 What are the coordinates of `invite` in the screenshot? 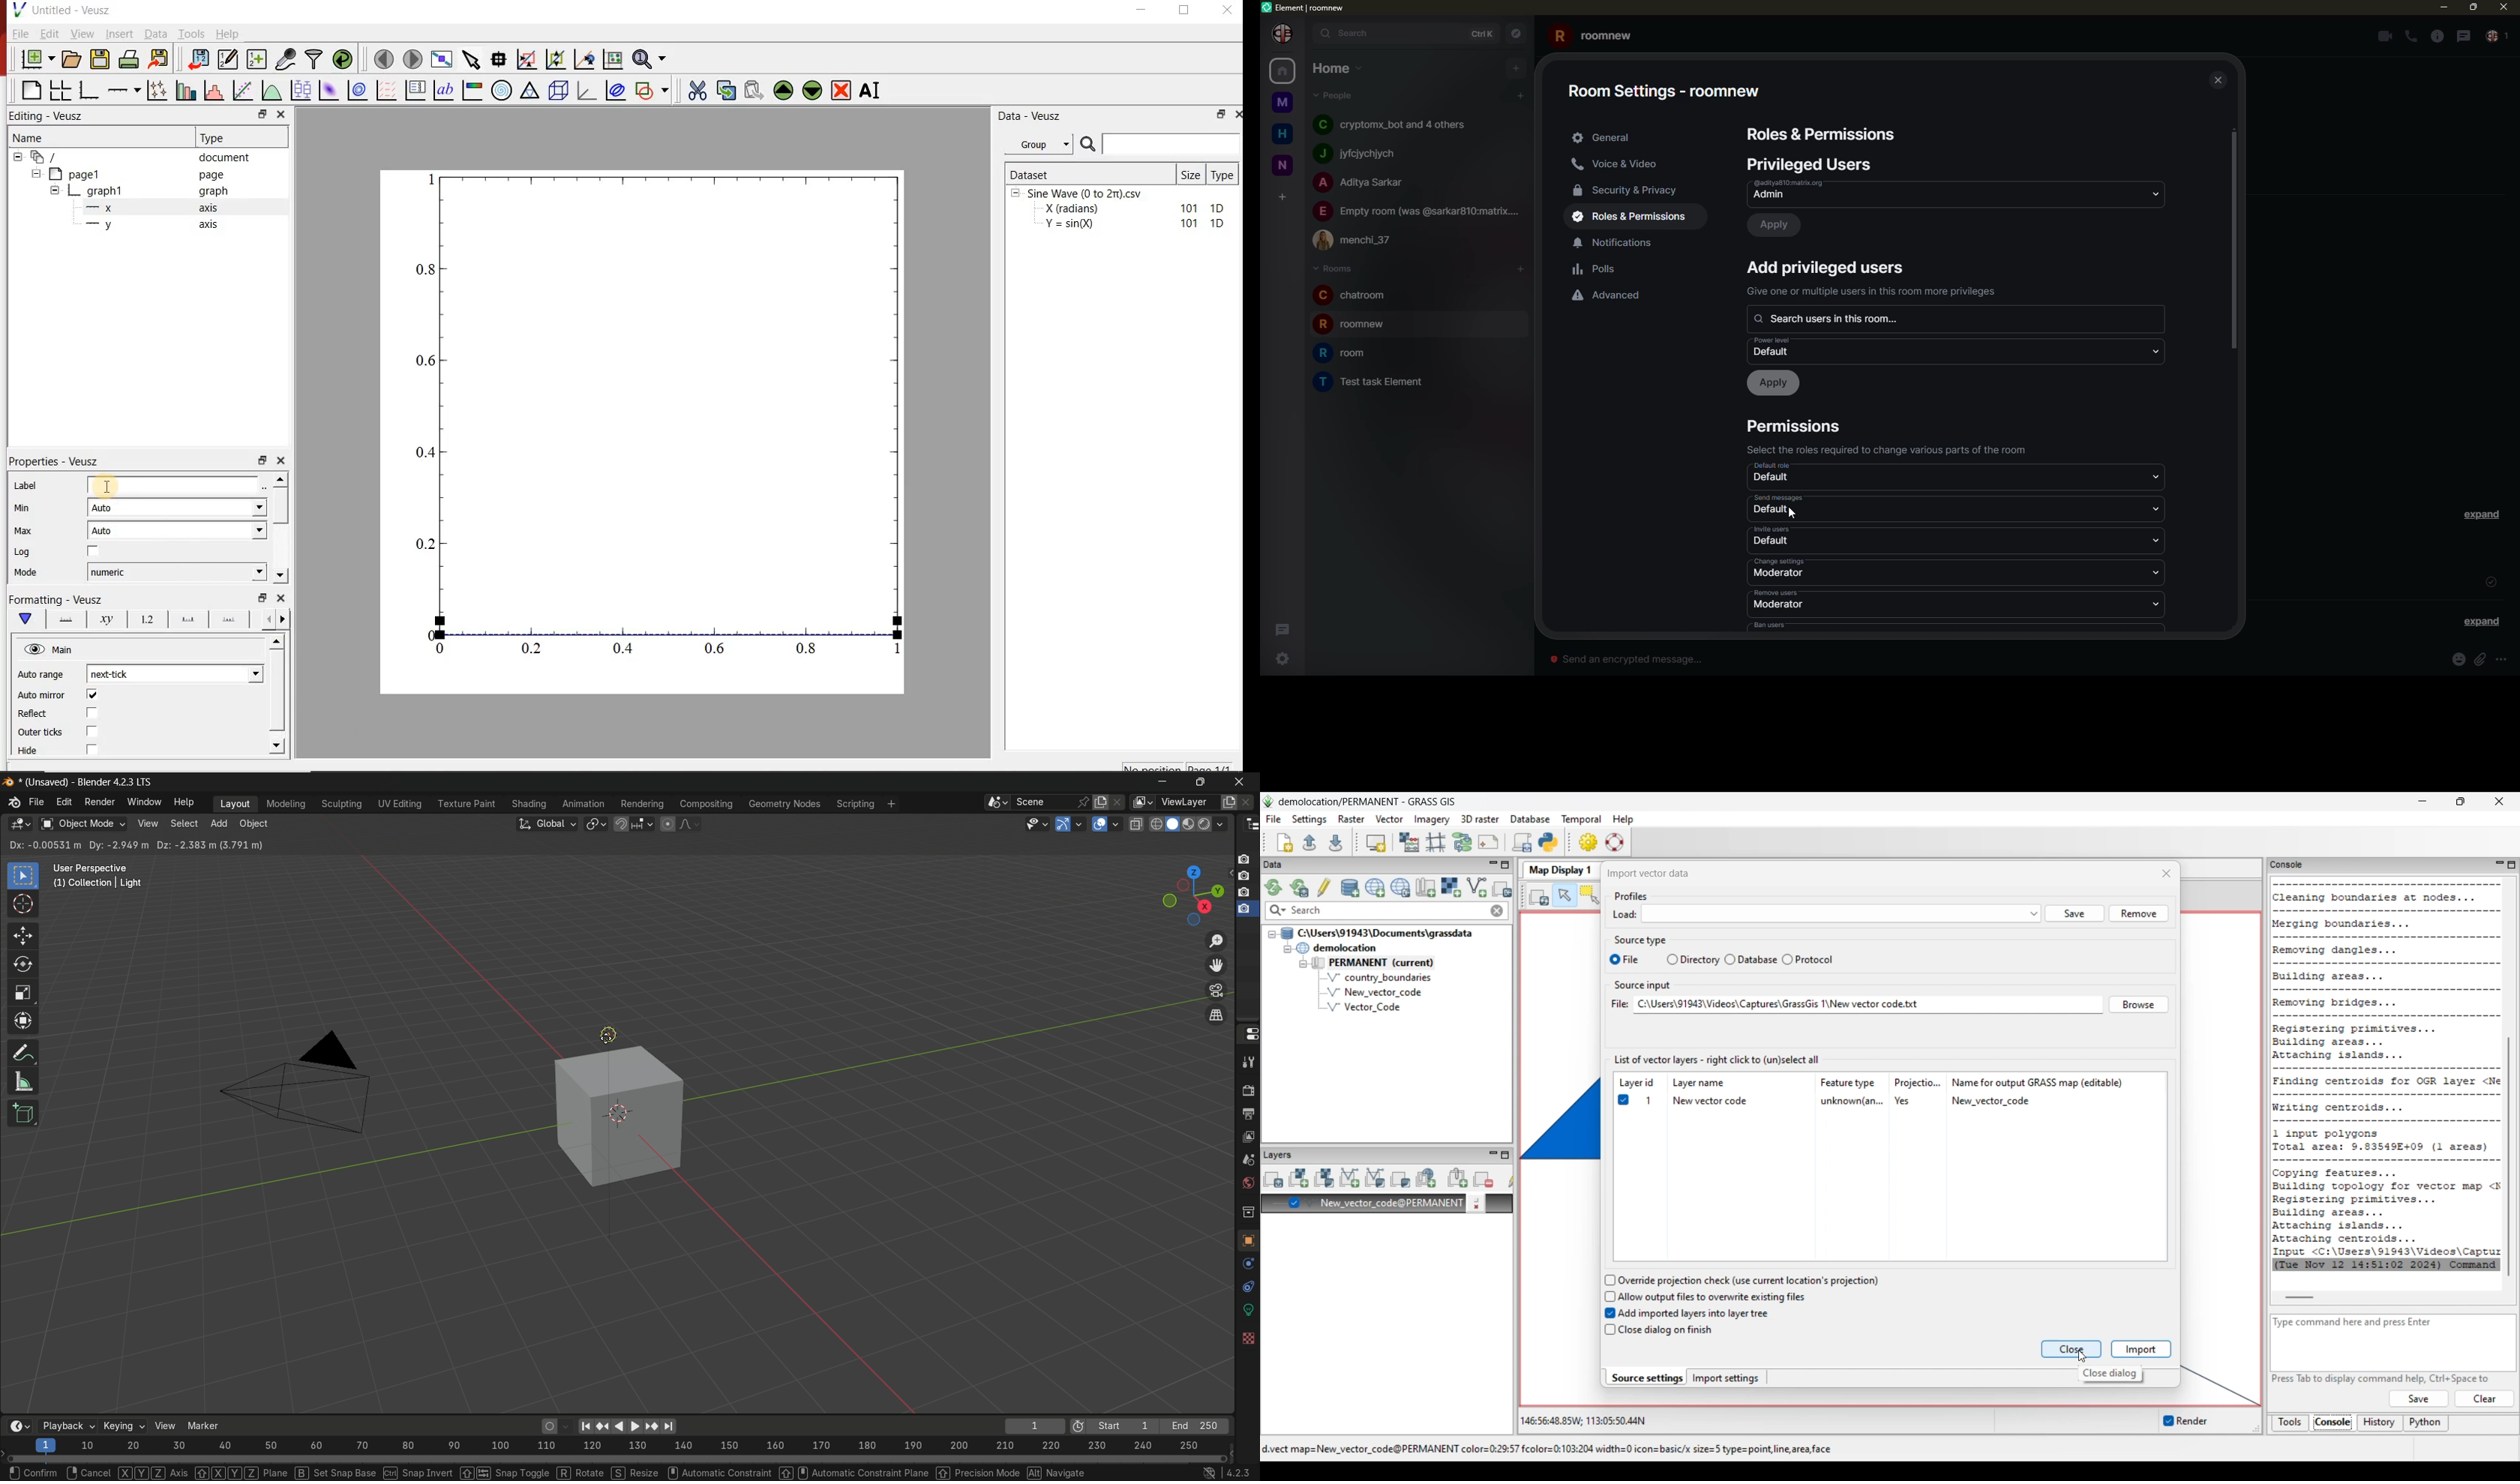 It's located at (1773, 530).